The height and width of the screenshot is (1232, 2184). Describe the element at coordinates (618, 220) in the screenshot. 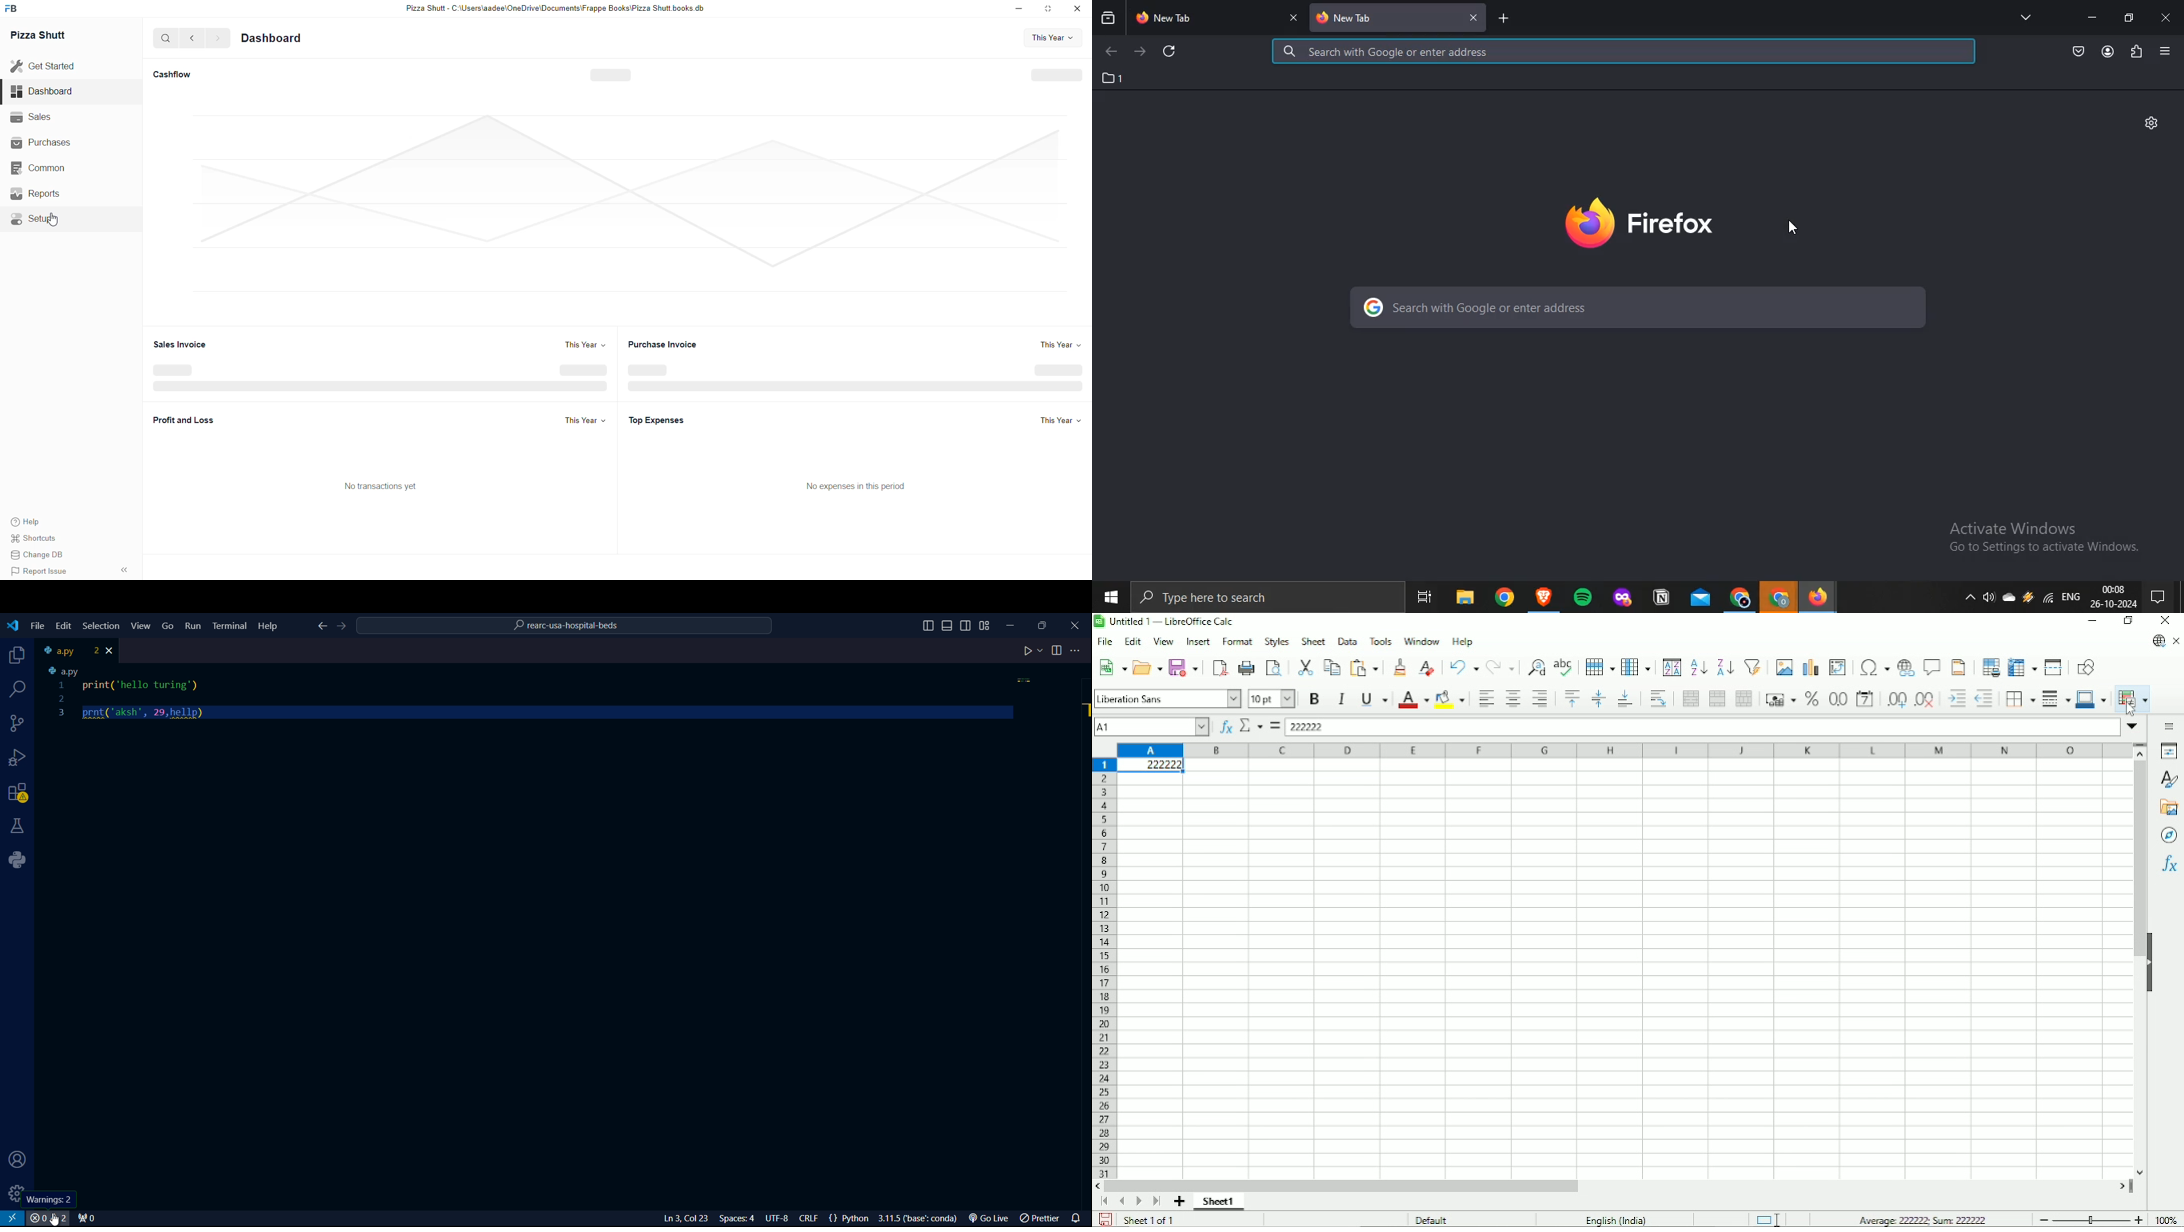

I see `cashflow graph` at that location.